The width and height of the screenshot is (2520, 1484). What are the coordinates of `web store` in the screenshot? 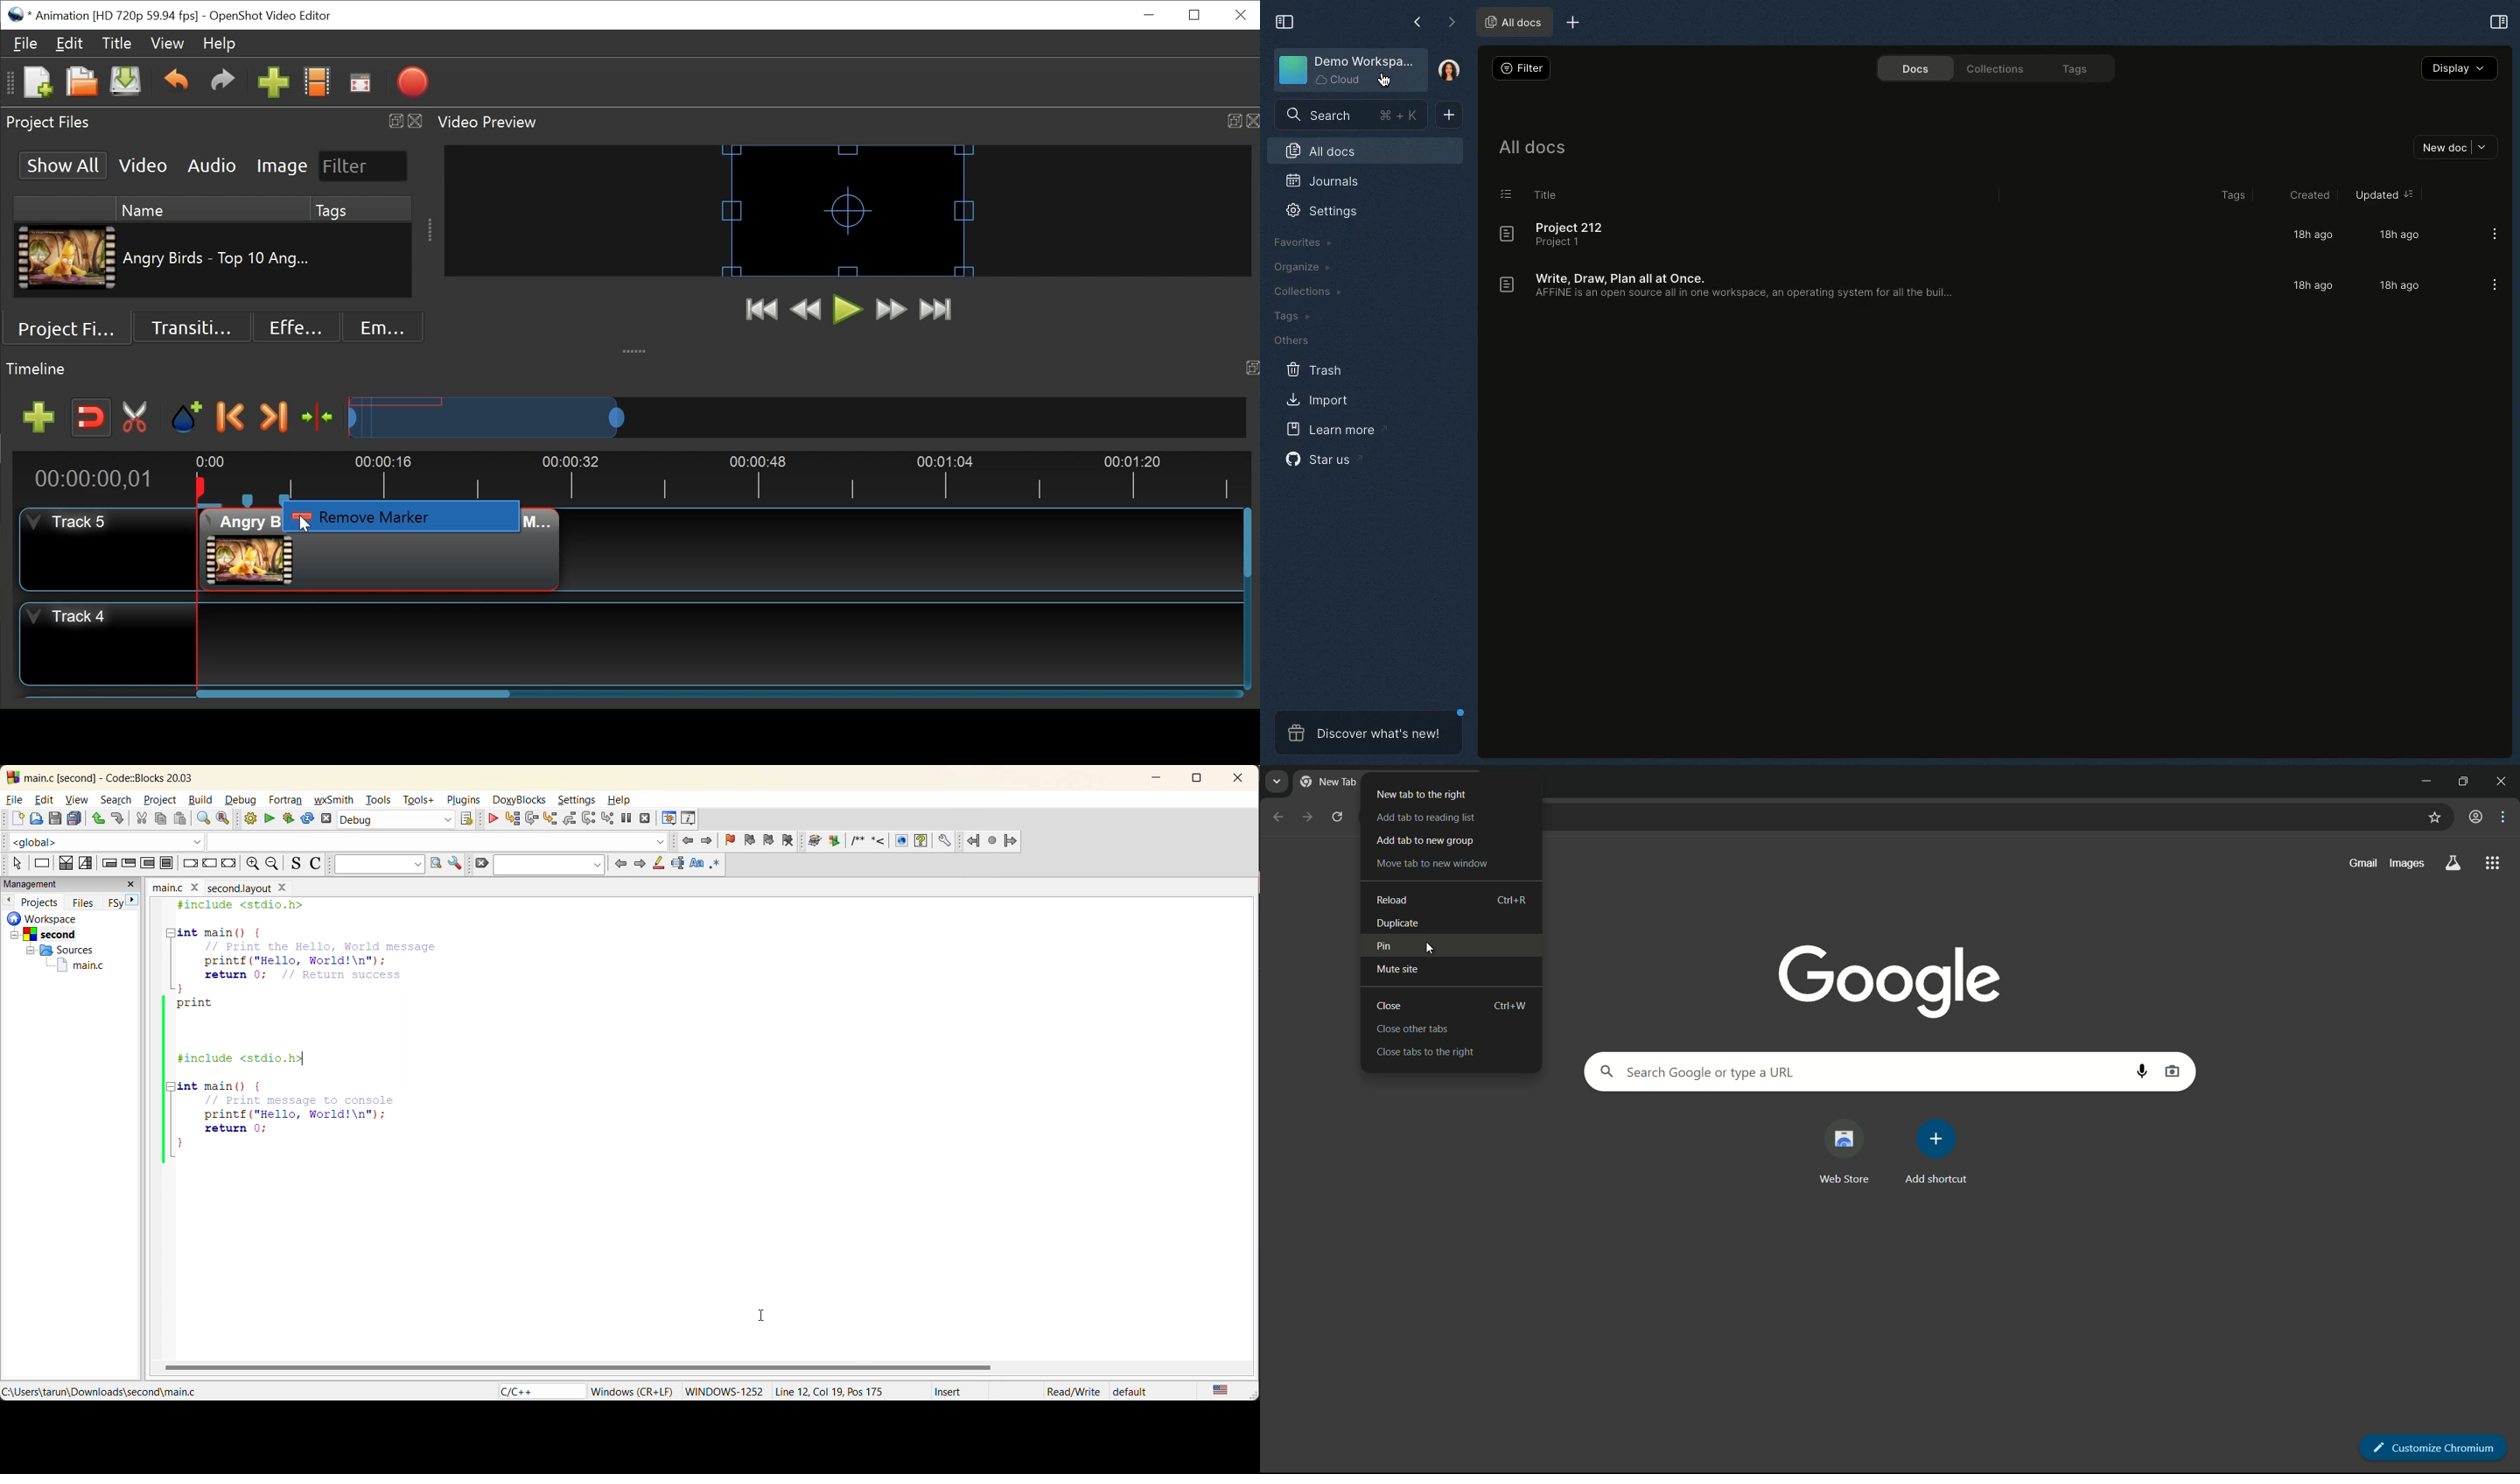 It's located at (1842, 1152).